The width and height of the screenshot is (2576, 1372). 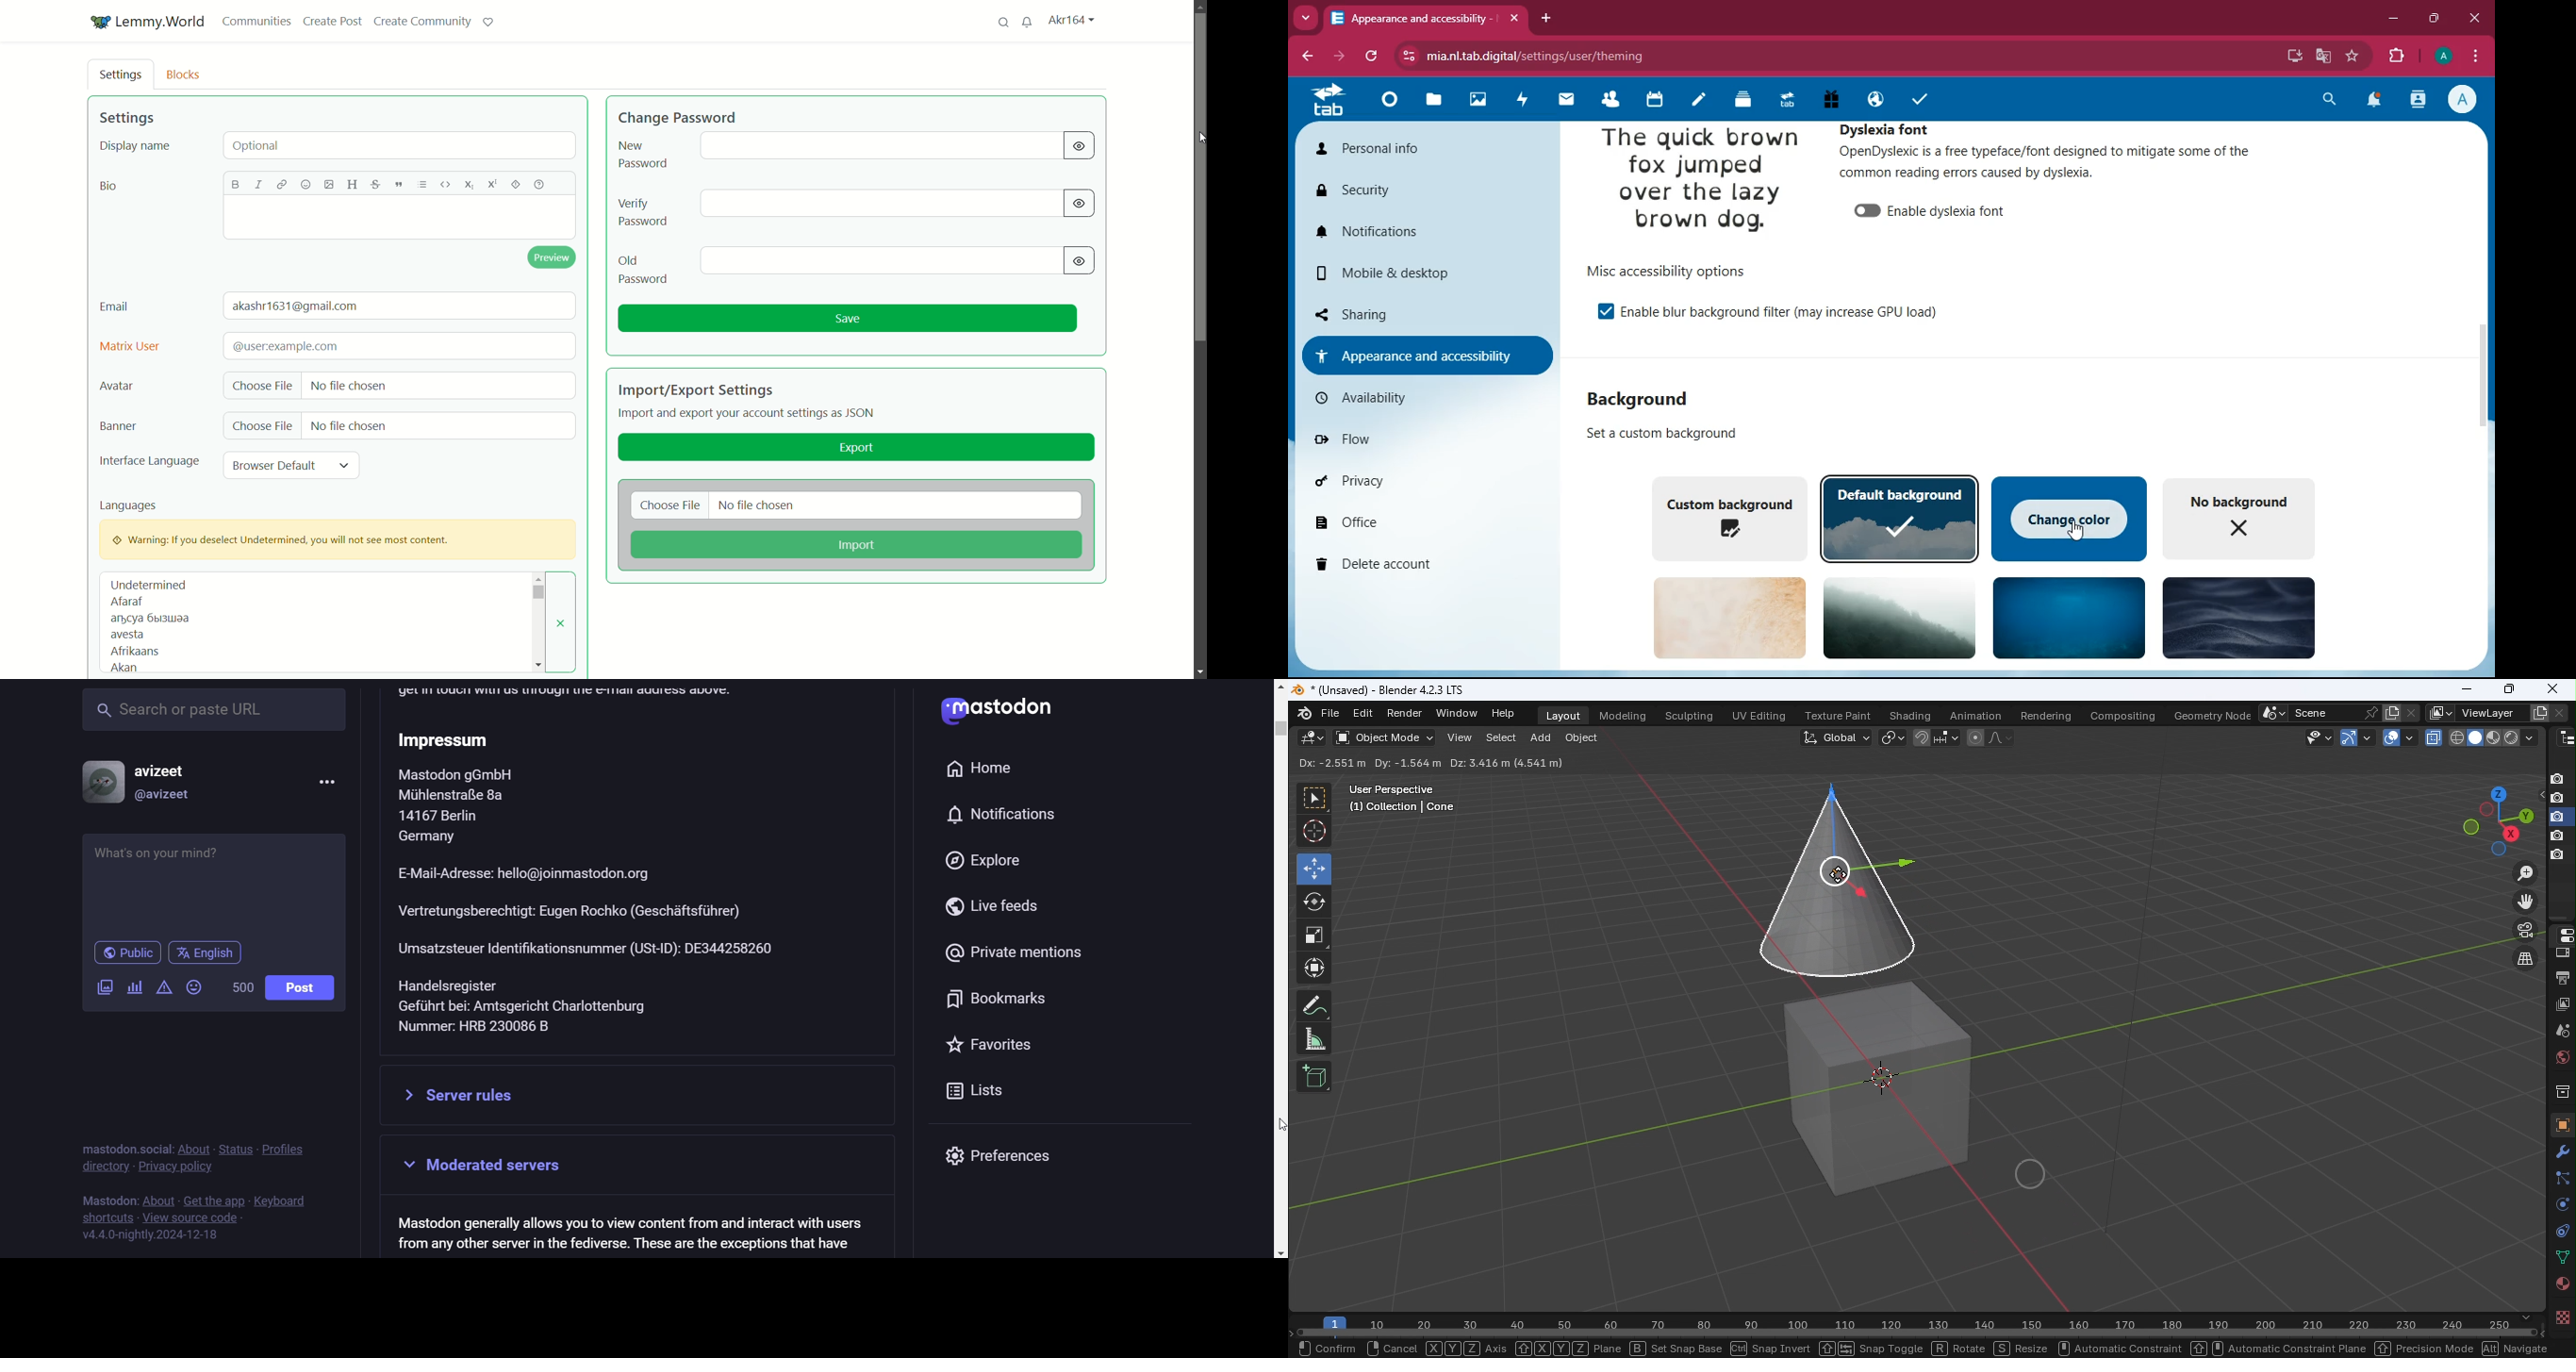 What do you see at coordinates (1272, 1254) in the screenshot?
I see `scroll down` at bounding box center [1272, 1254].